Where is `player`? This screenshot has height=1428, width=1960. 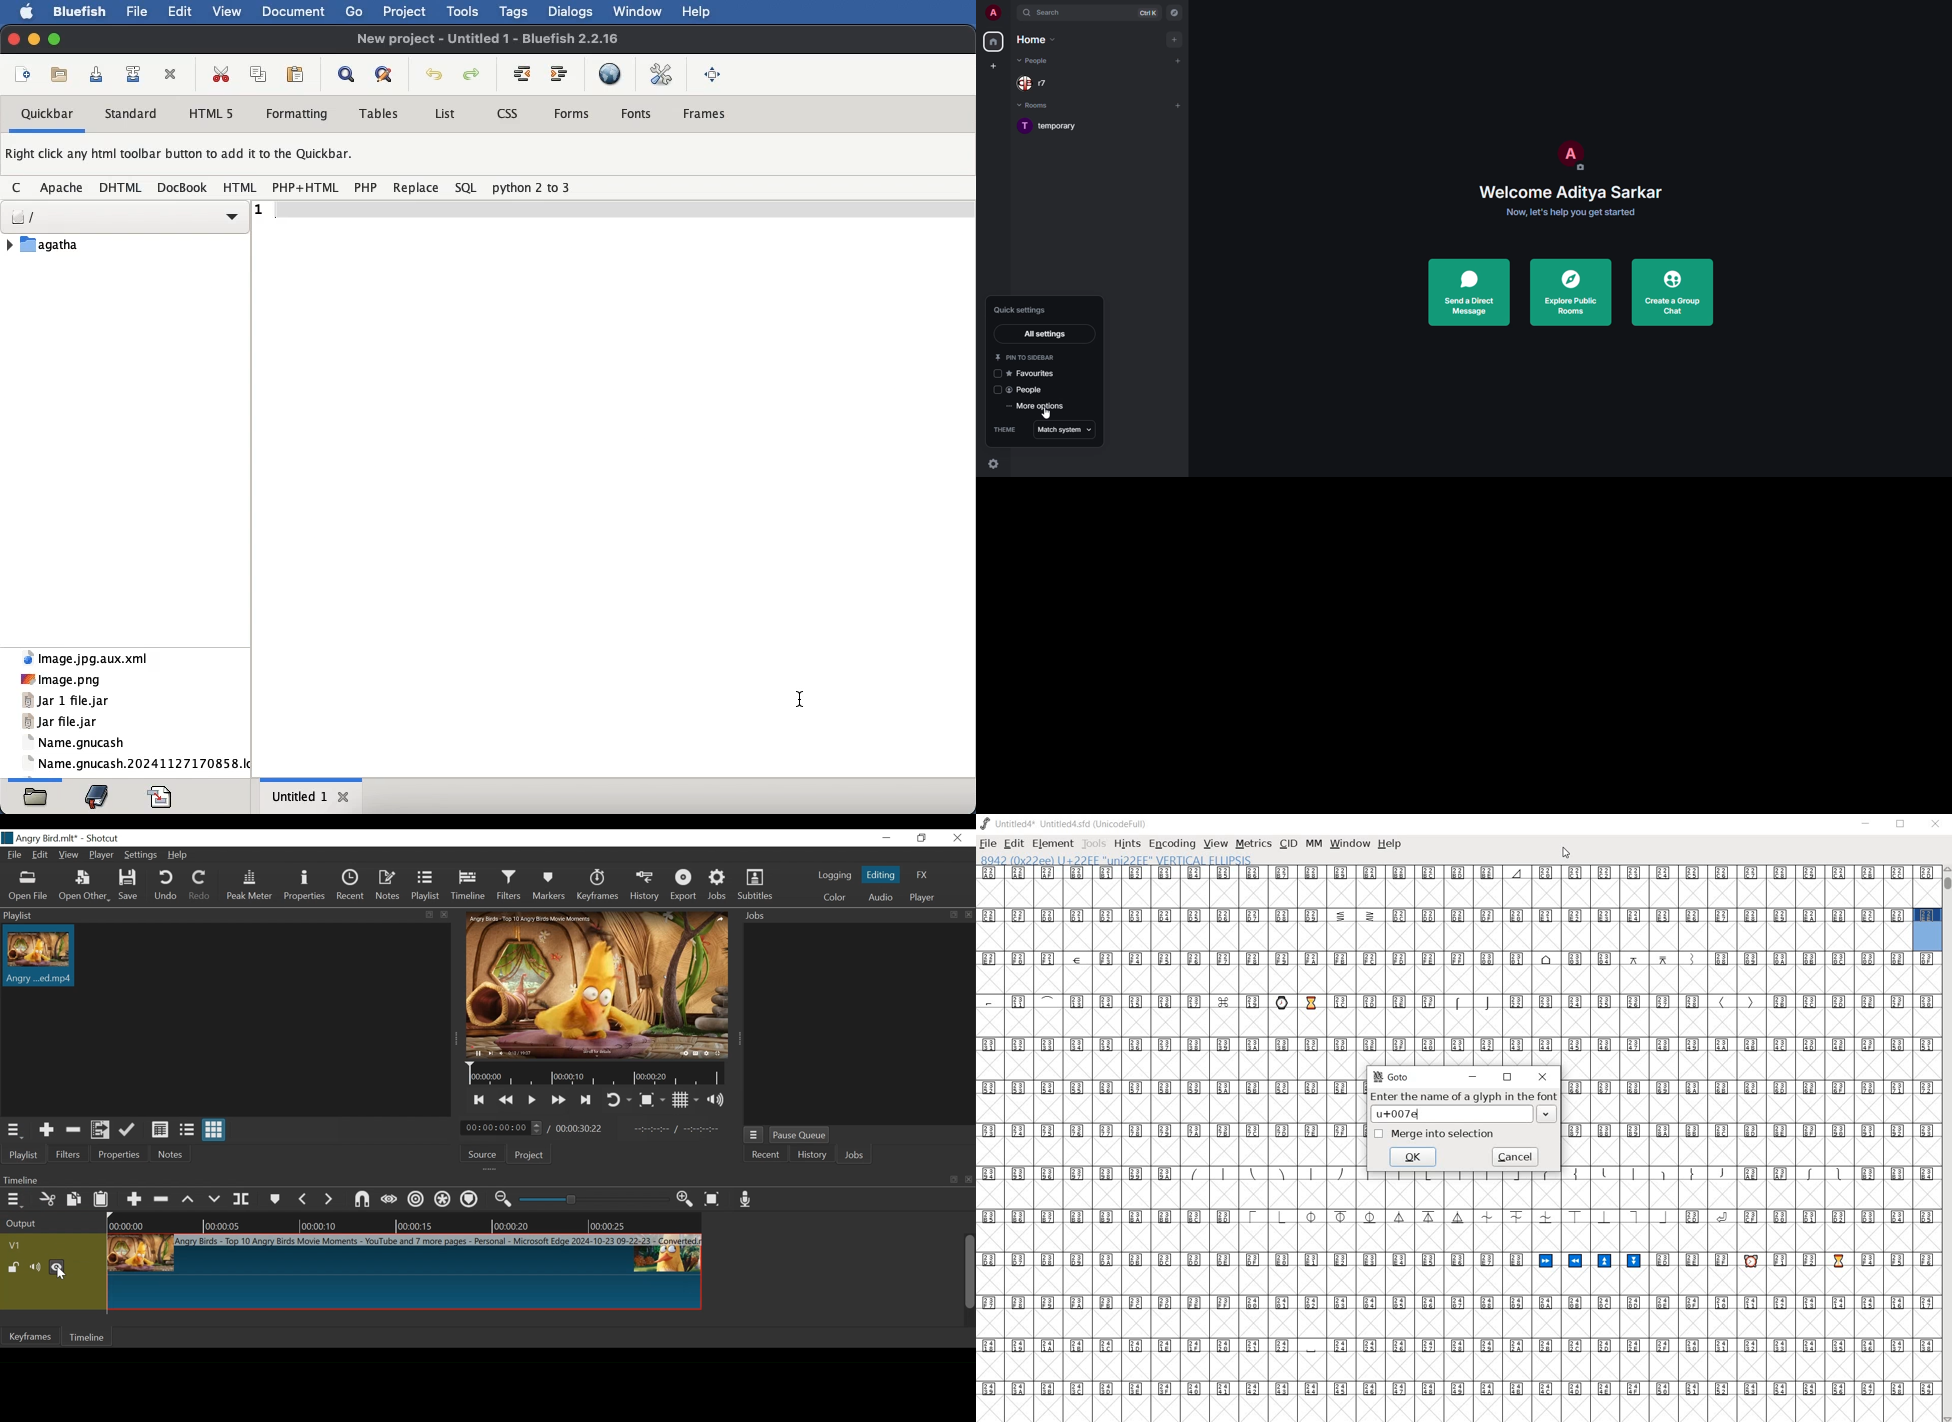 player is located at coordinates (922, 897).